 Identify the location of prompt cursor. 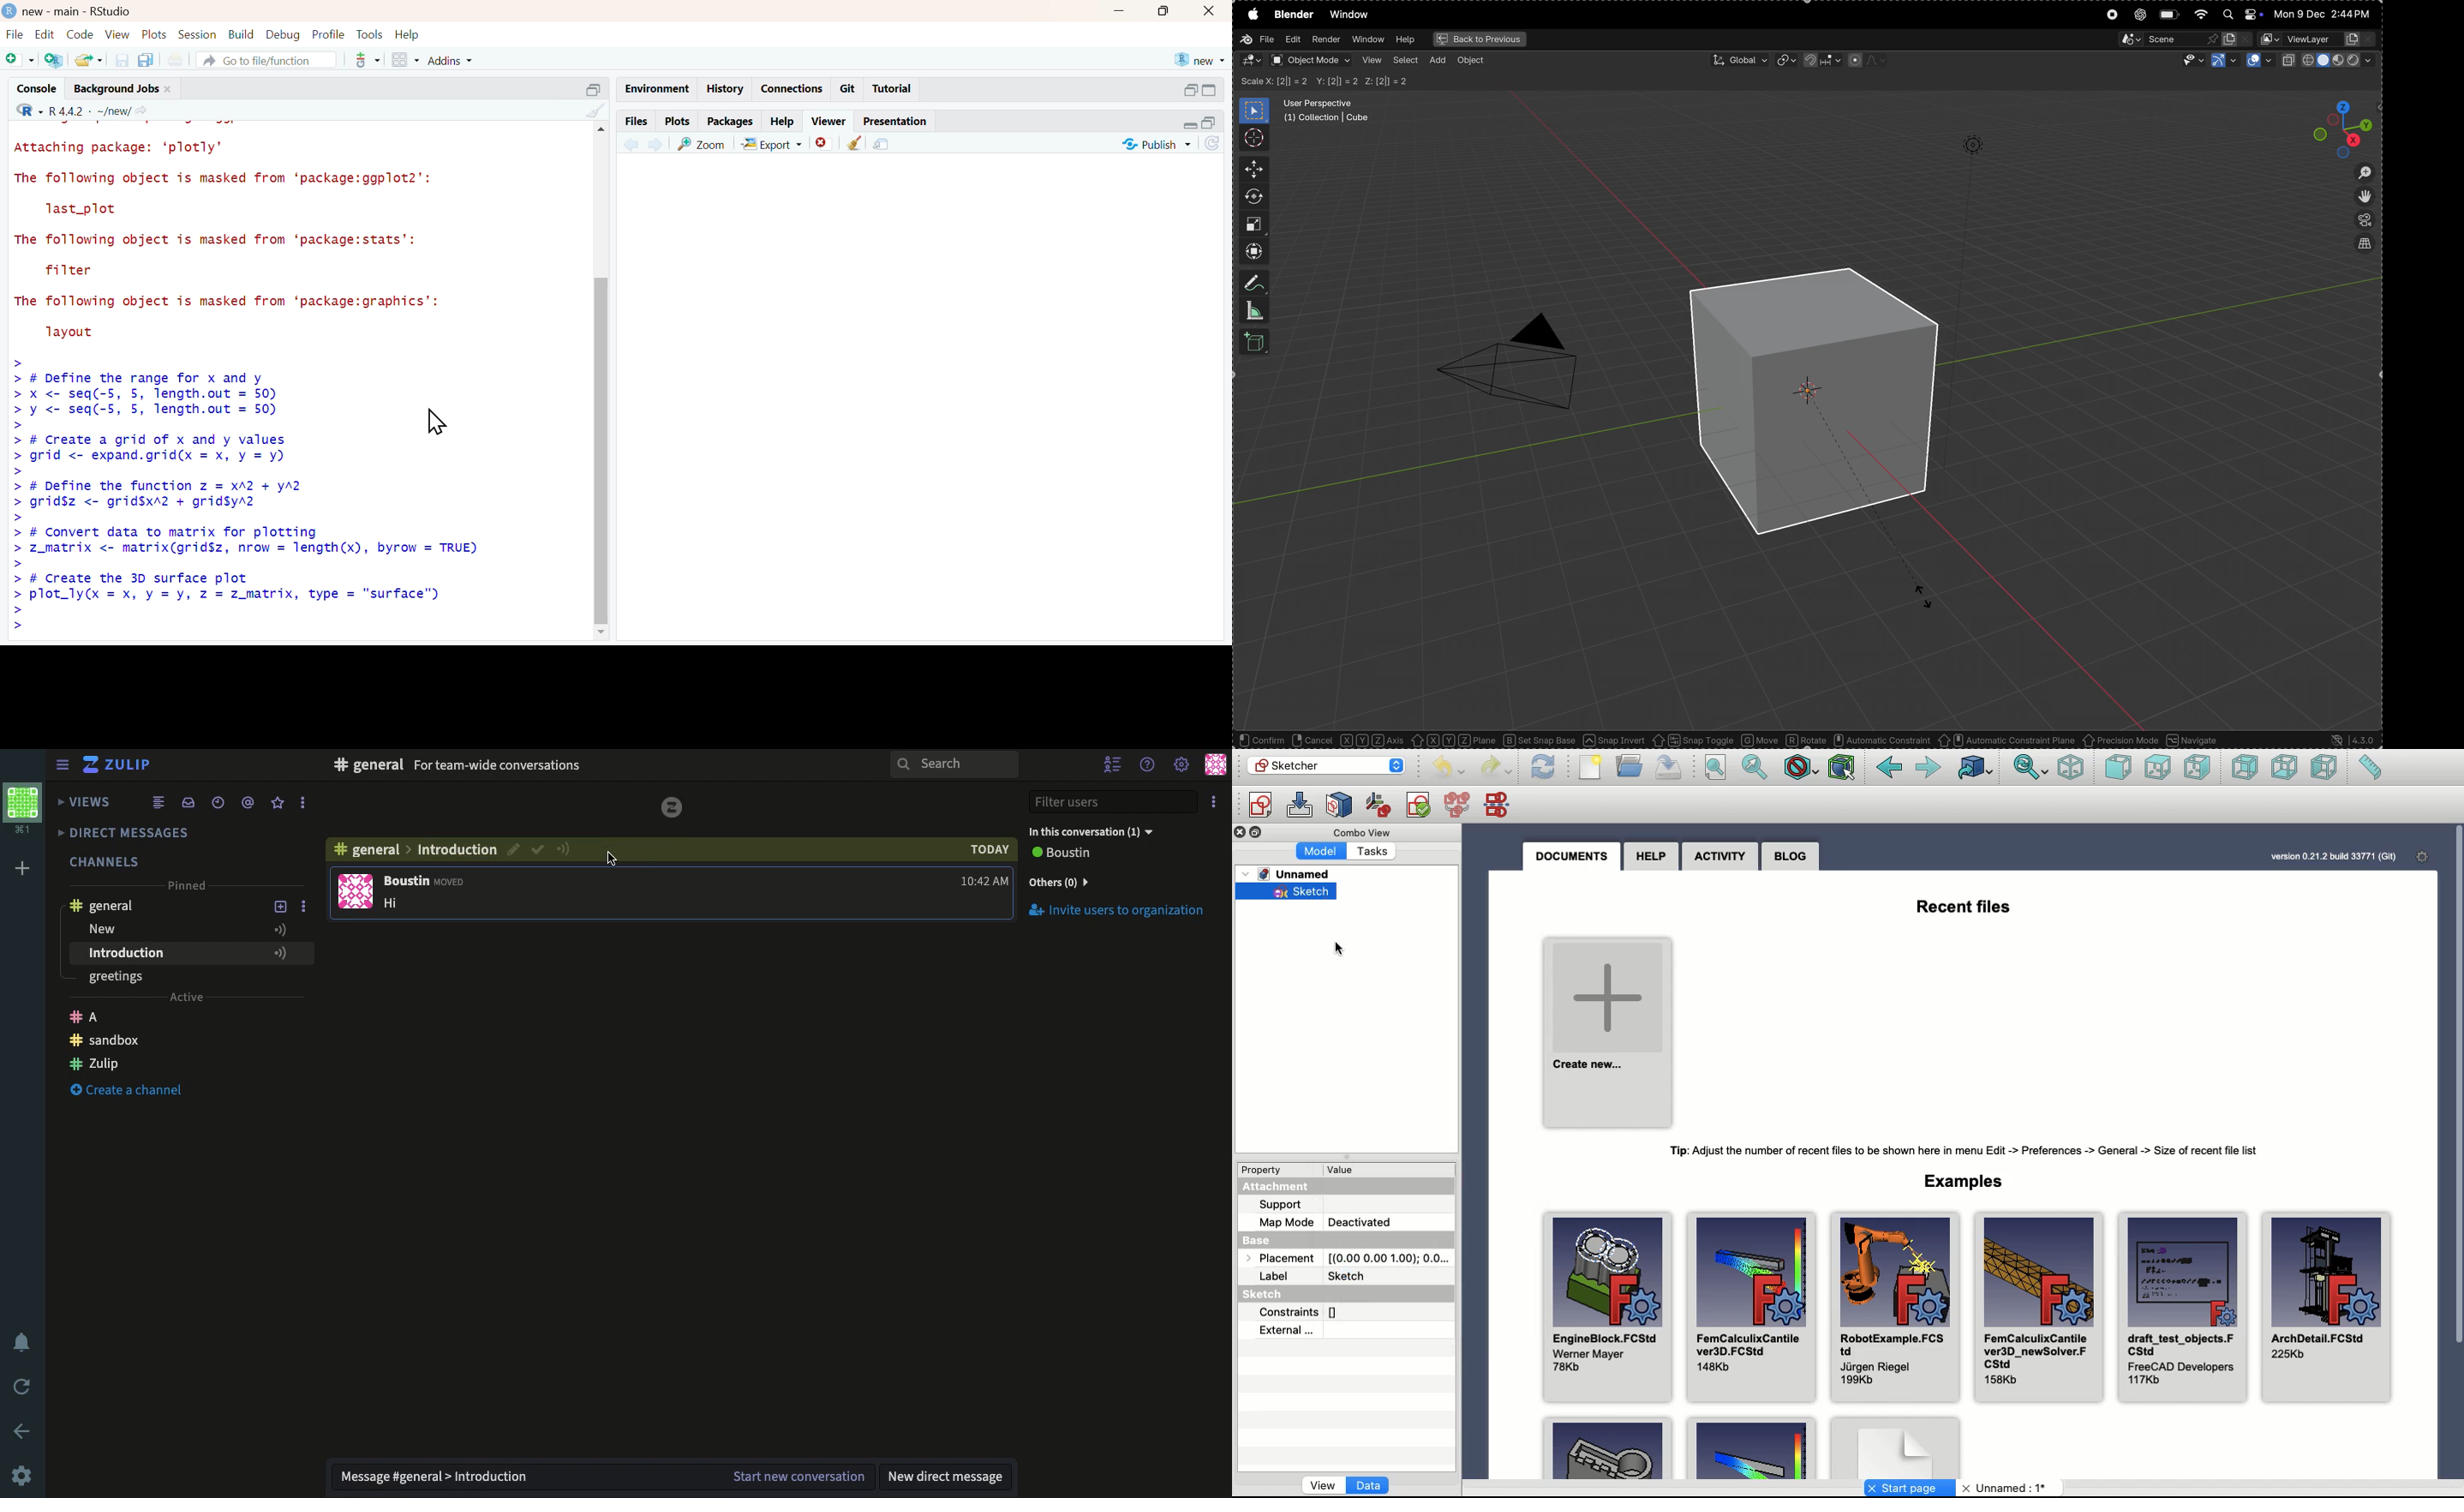
(18, 472).